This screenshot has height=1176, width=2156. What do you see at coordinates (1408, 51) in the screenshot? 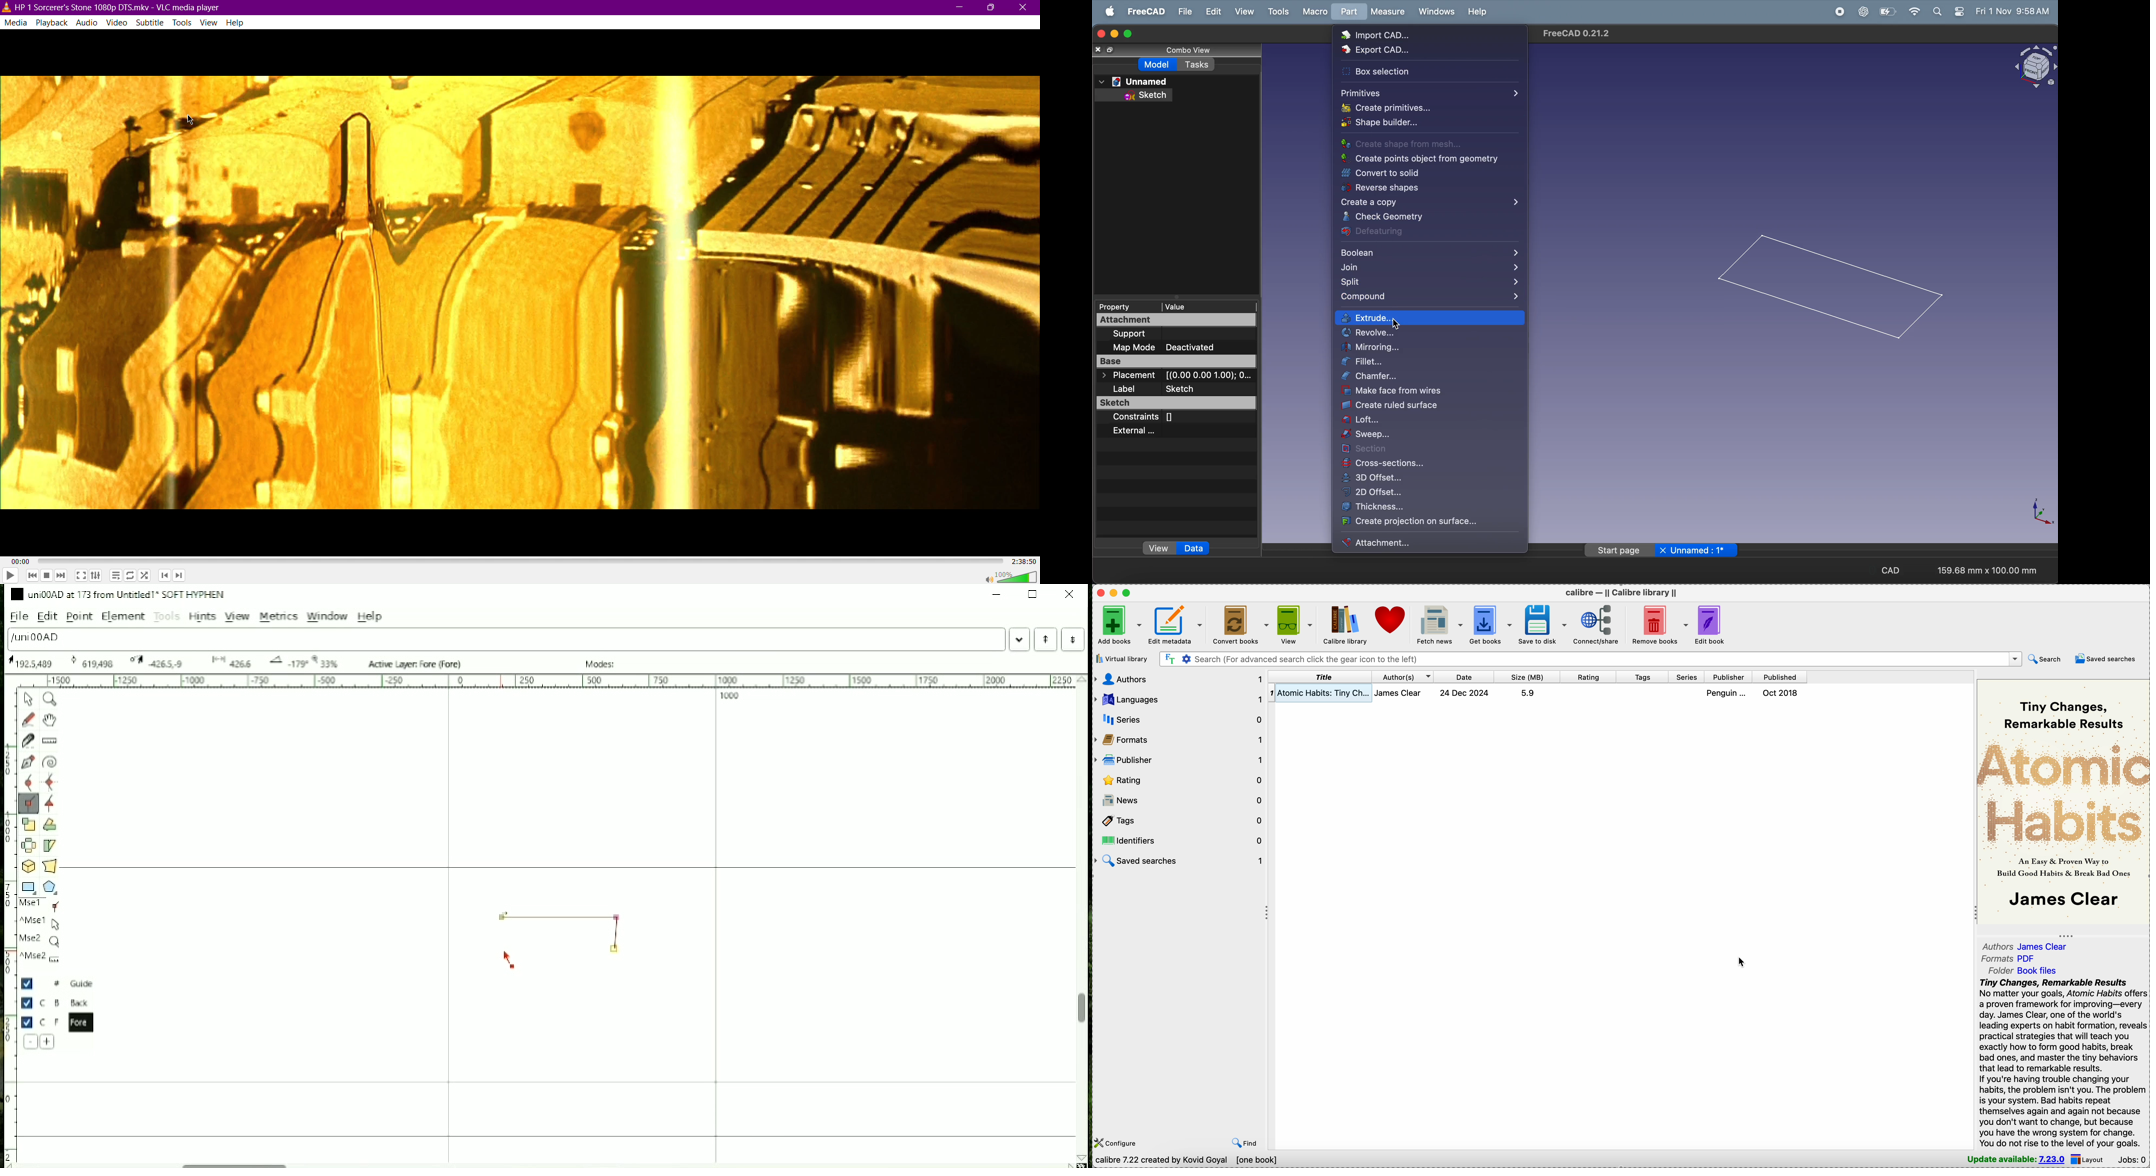
I see `export cad` at bounding box center [1408, 51].